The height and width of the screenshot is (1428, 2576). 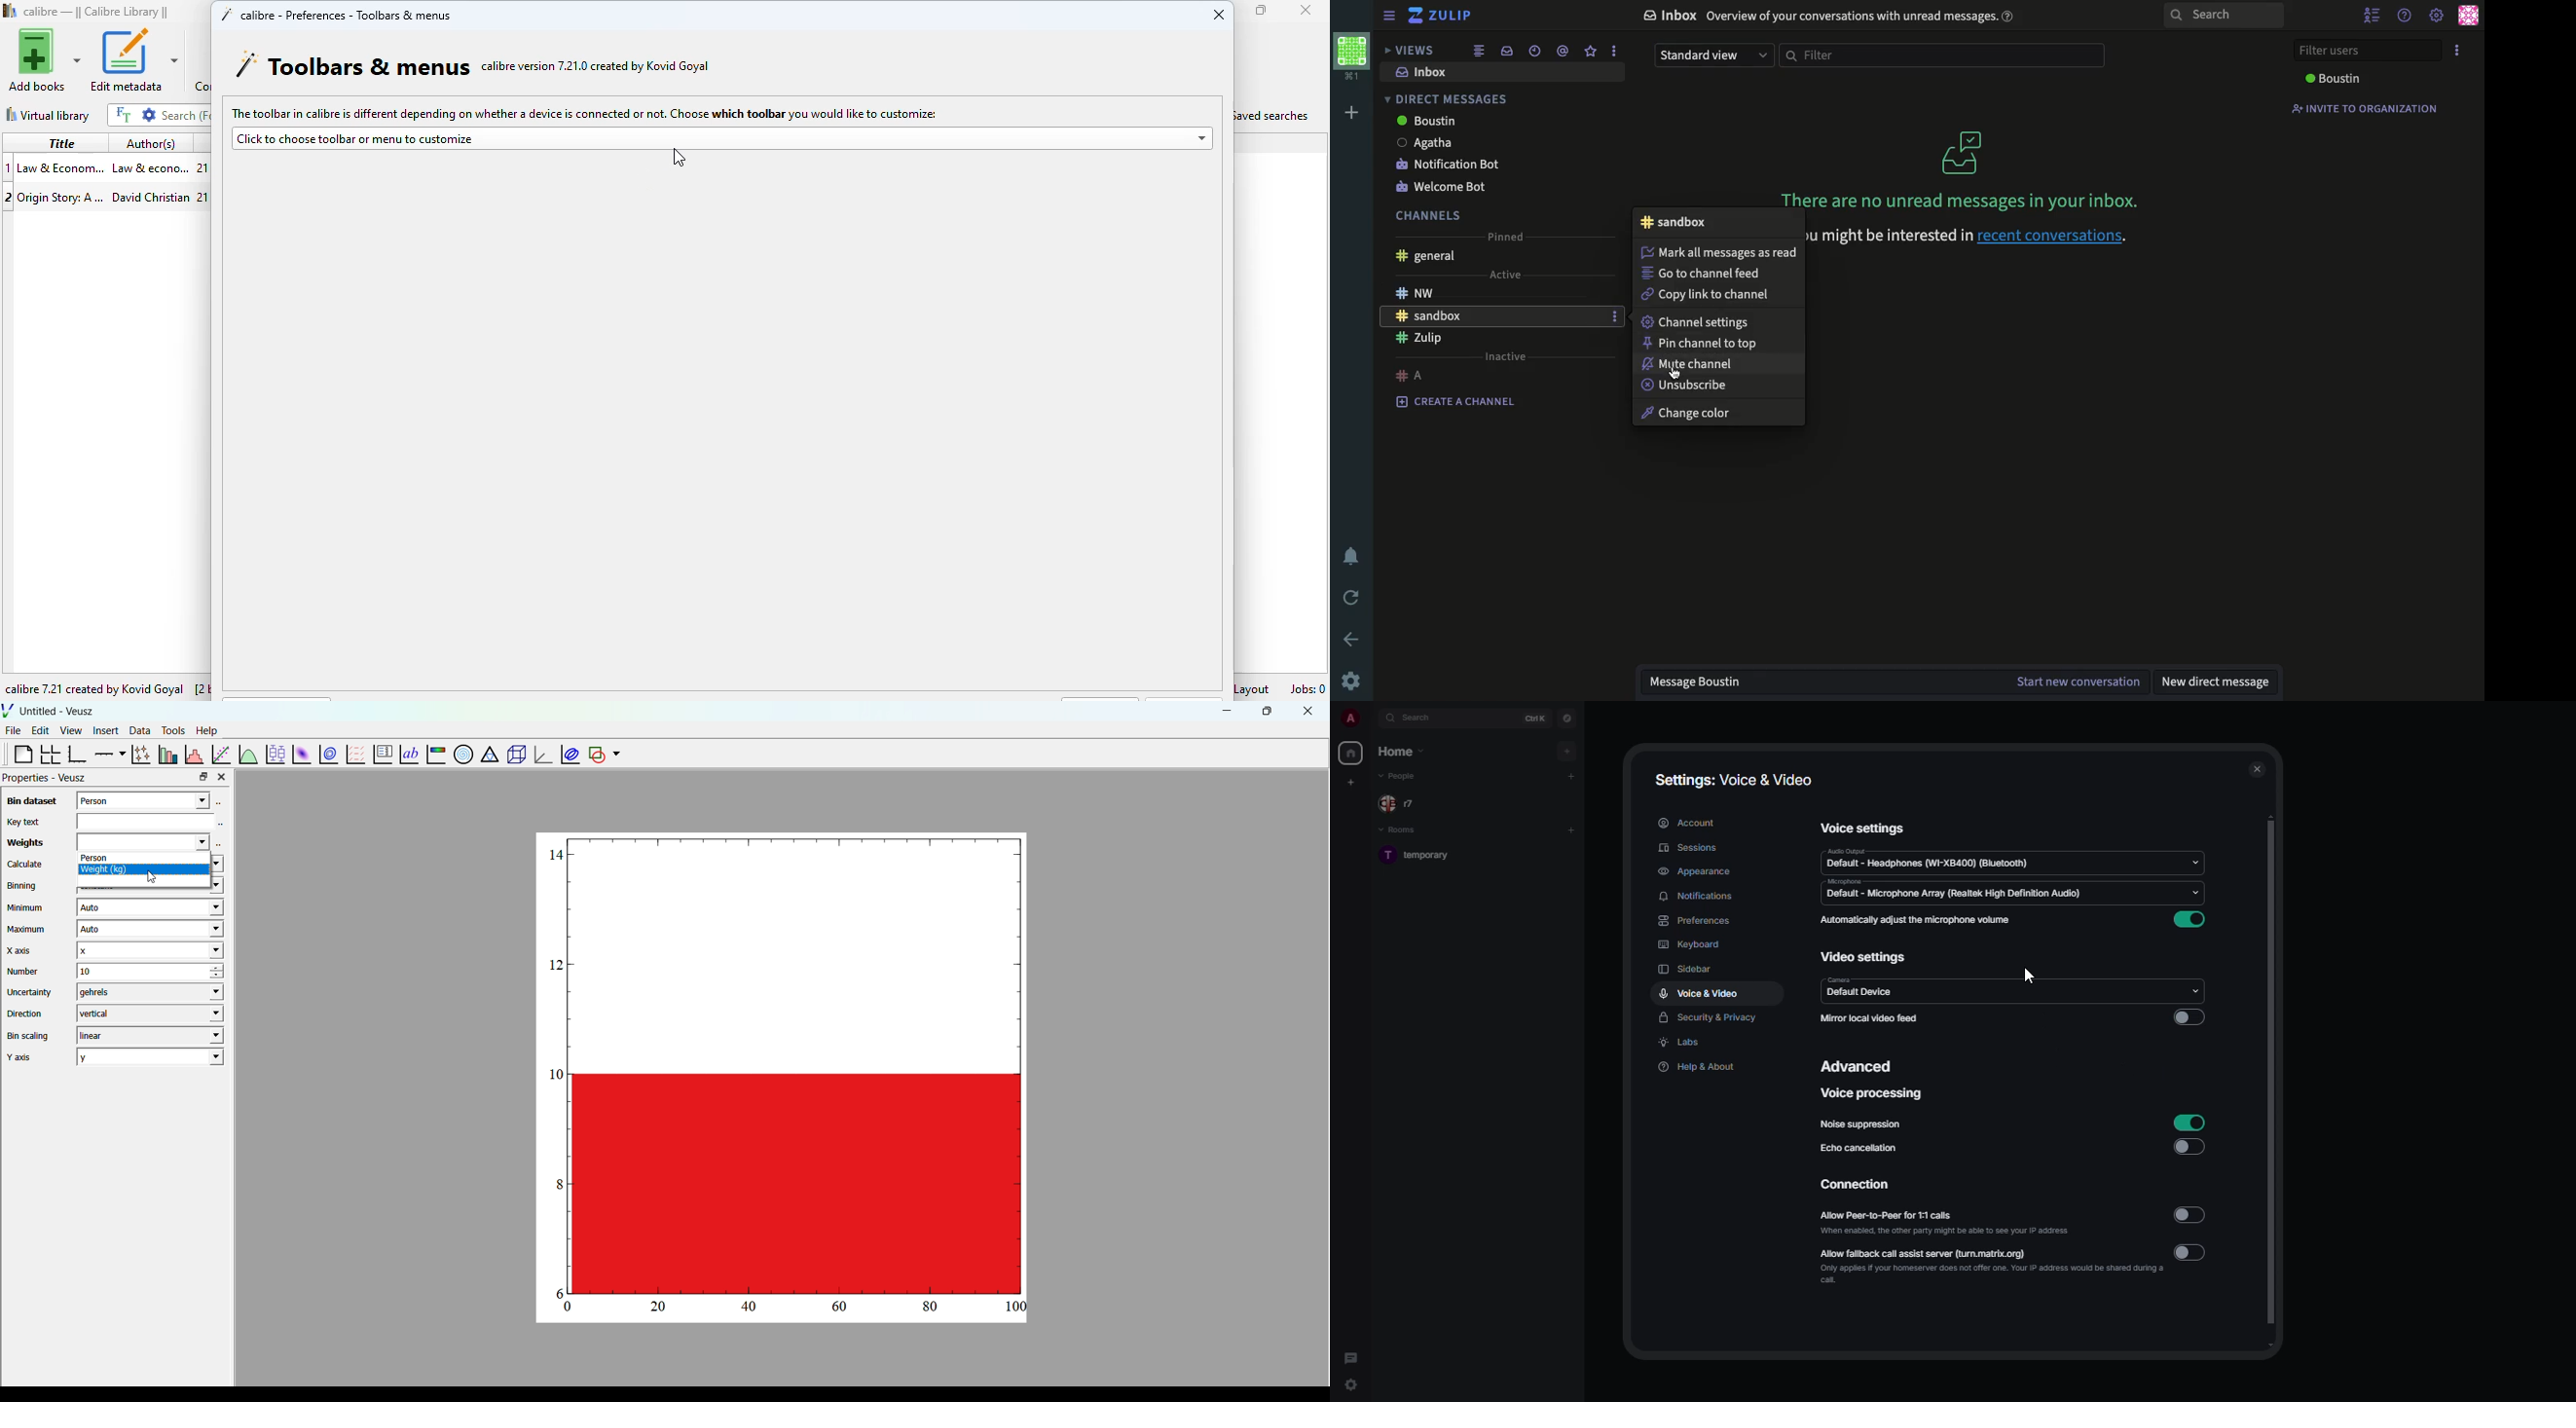 What do you see at coordinates (1410, 375) in the screenshot?
I see `a` at bounding box center [1410, 375].